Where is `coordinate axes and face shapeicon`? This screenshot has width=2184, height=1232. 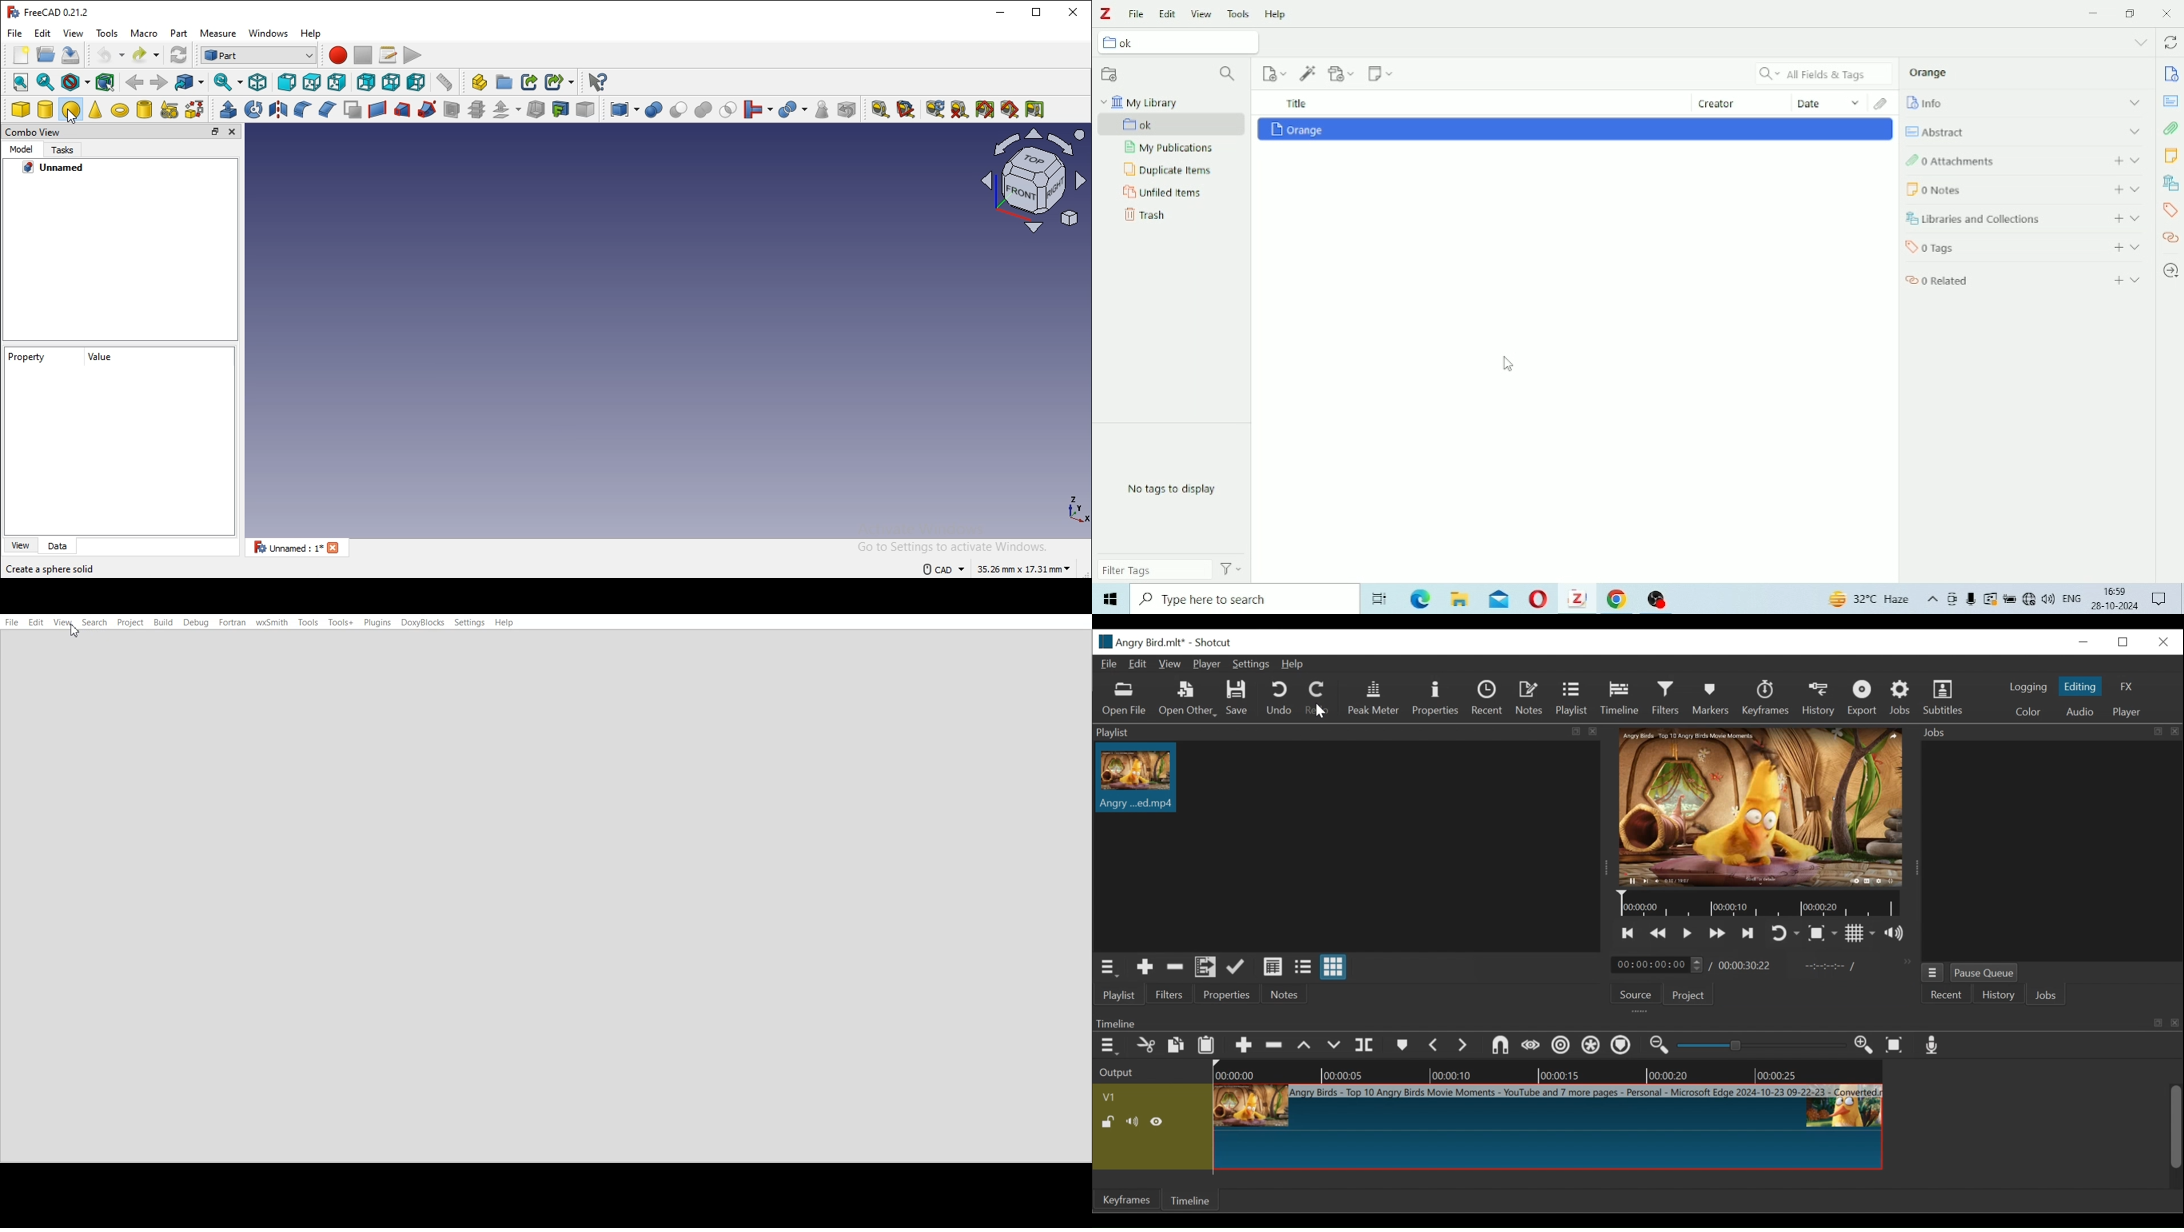
coordinate axes and face shapeicon is located at coordinates (1034, 181).